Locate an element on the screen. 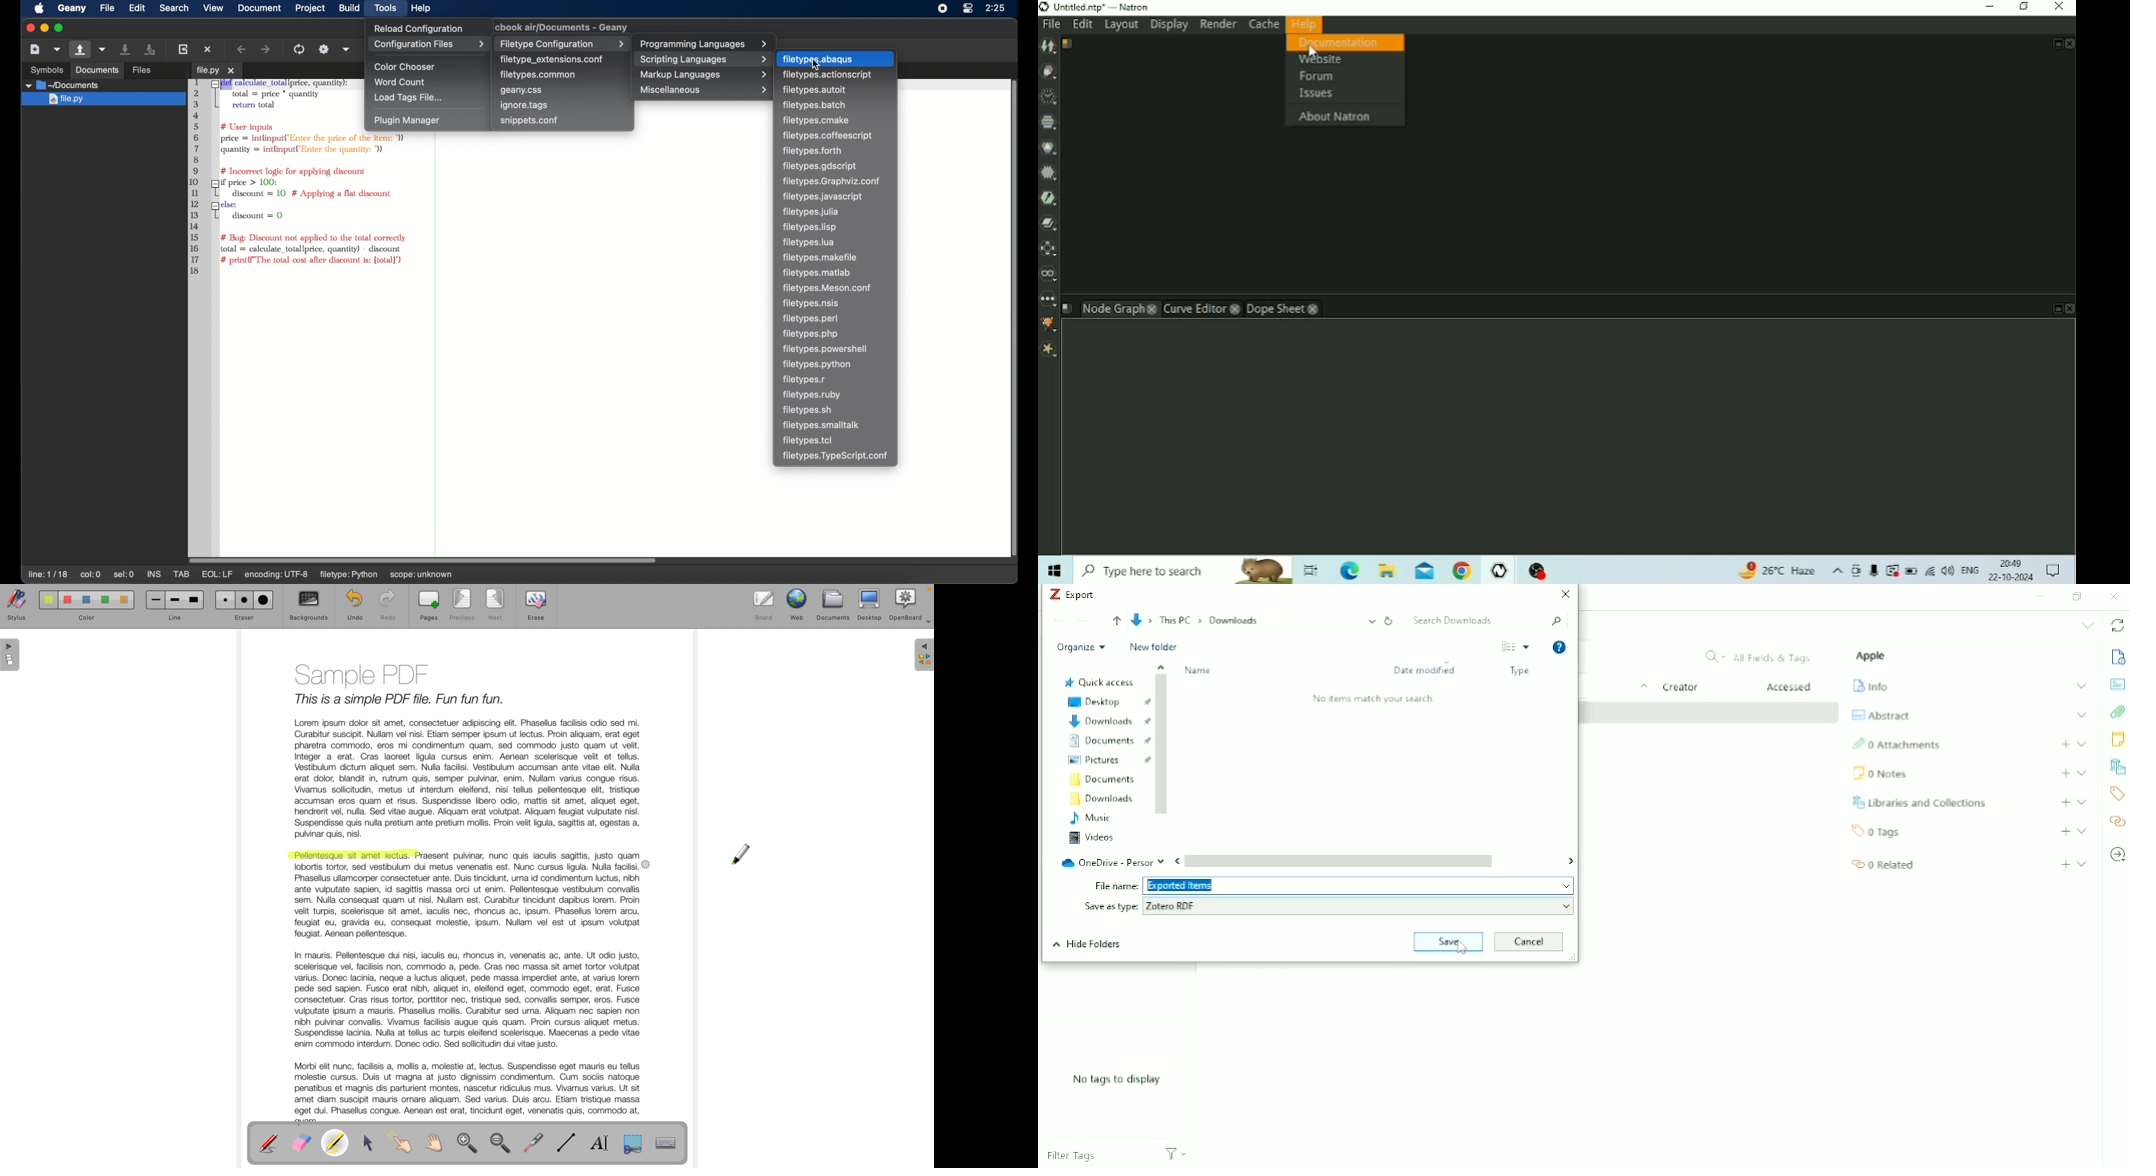 This screenshot has height=1176, width=2156. Info is located at coordinates (2118, 658).